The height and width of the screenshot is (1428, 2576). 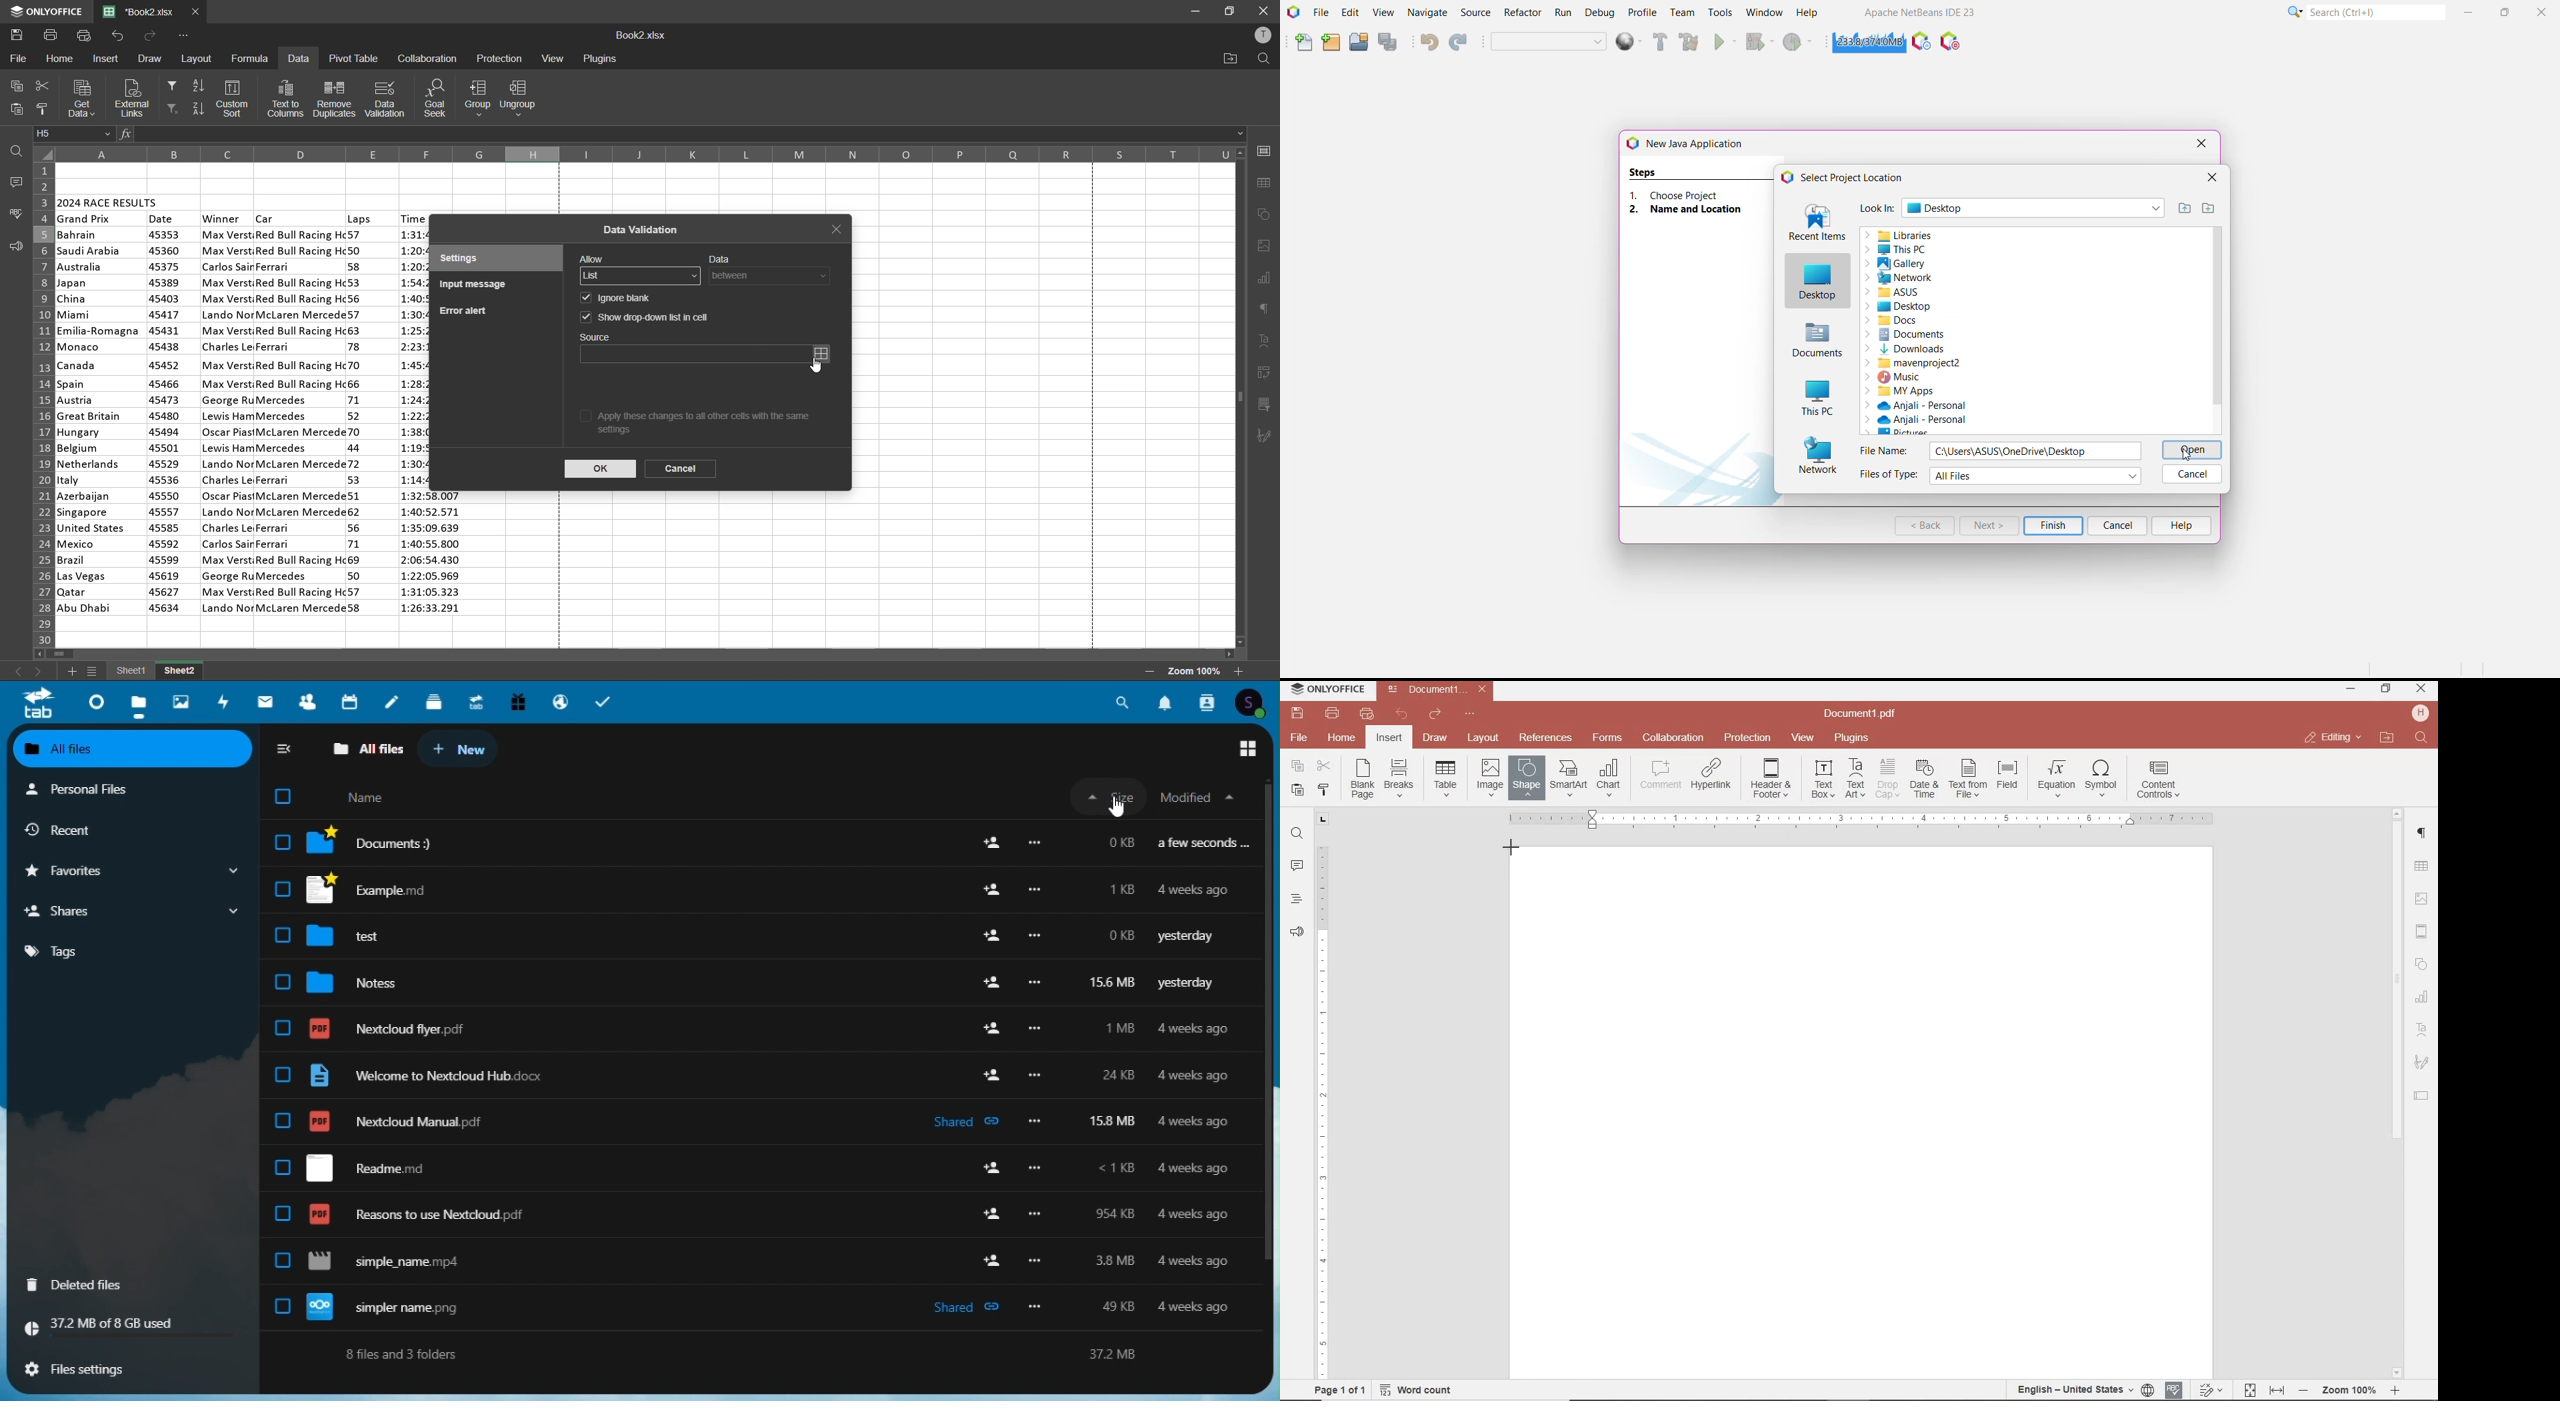 What do you see at coordinates (95, 673) in the screenshot?
I see `sheet list` at bounding box center [95, 673].